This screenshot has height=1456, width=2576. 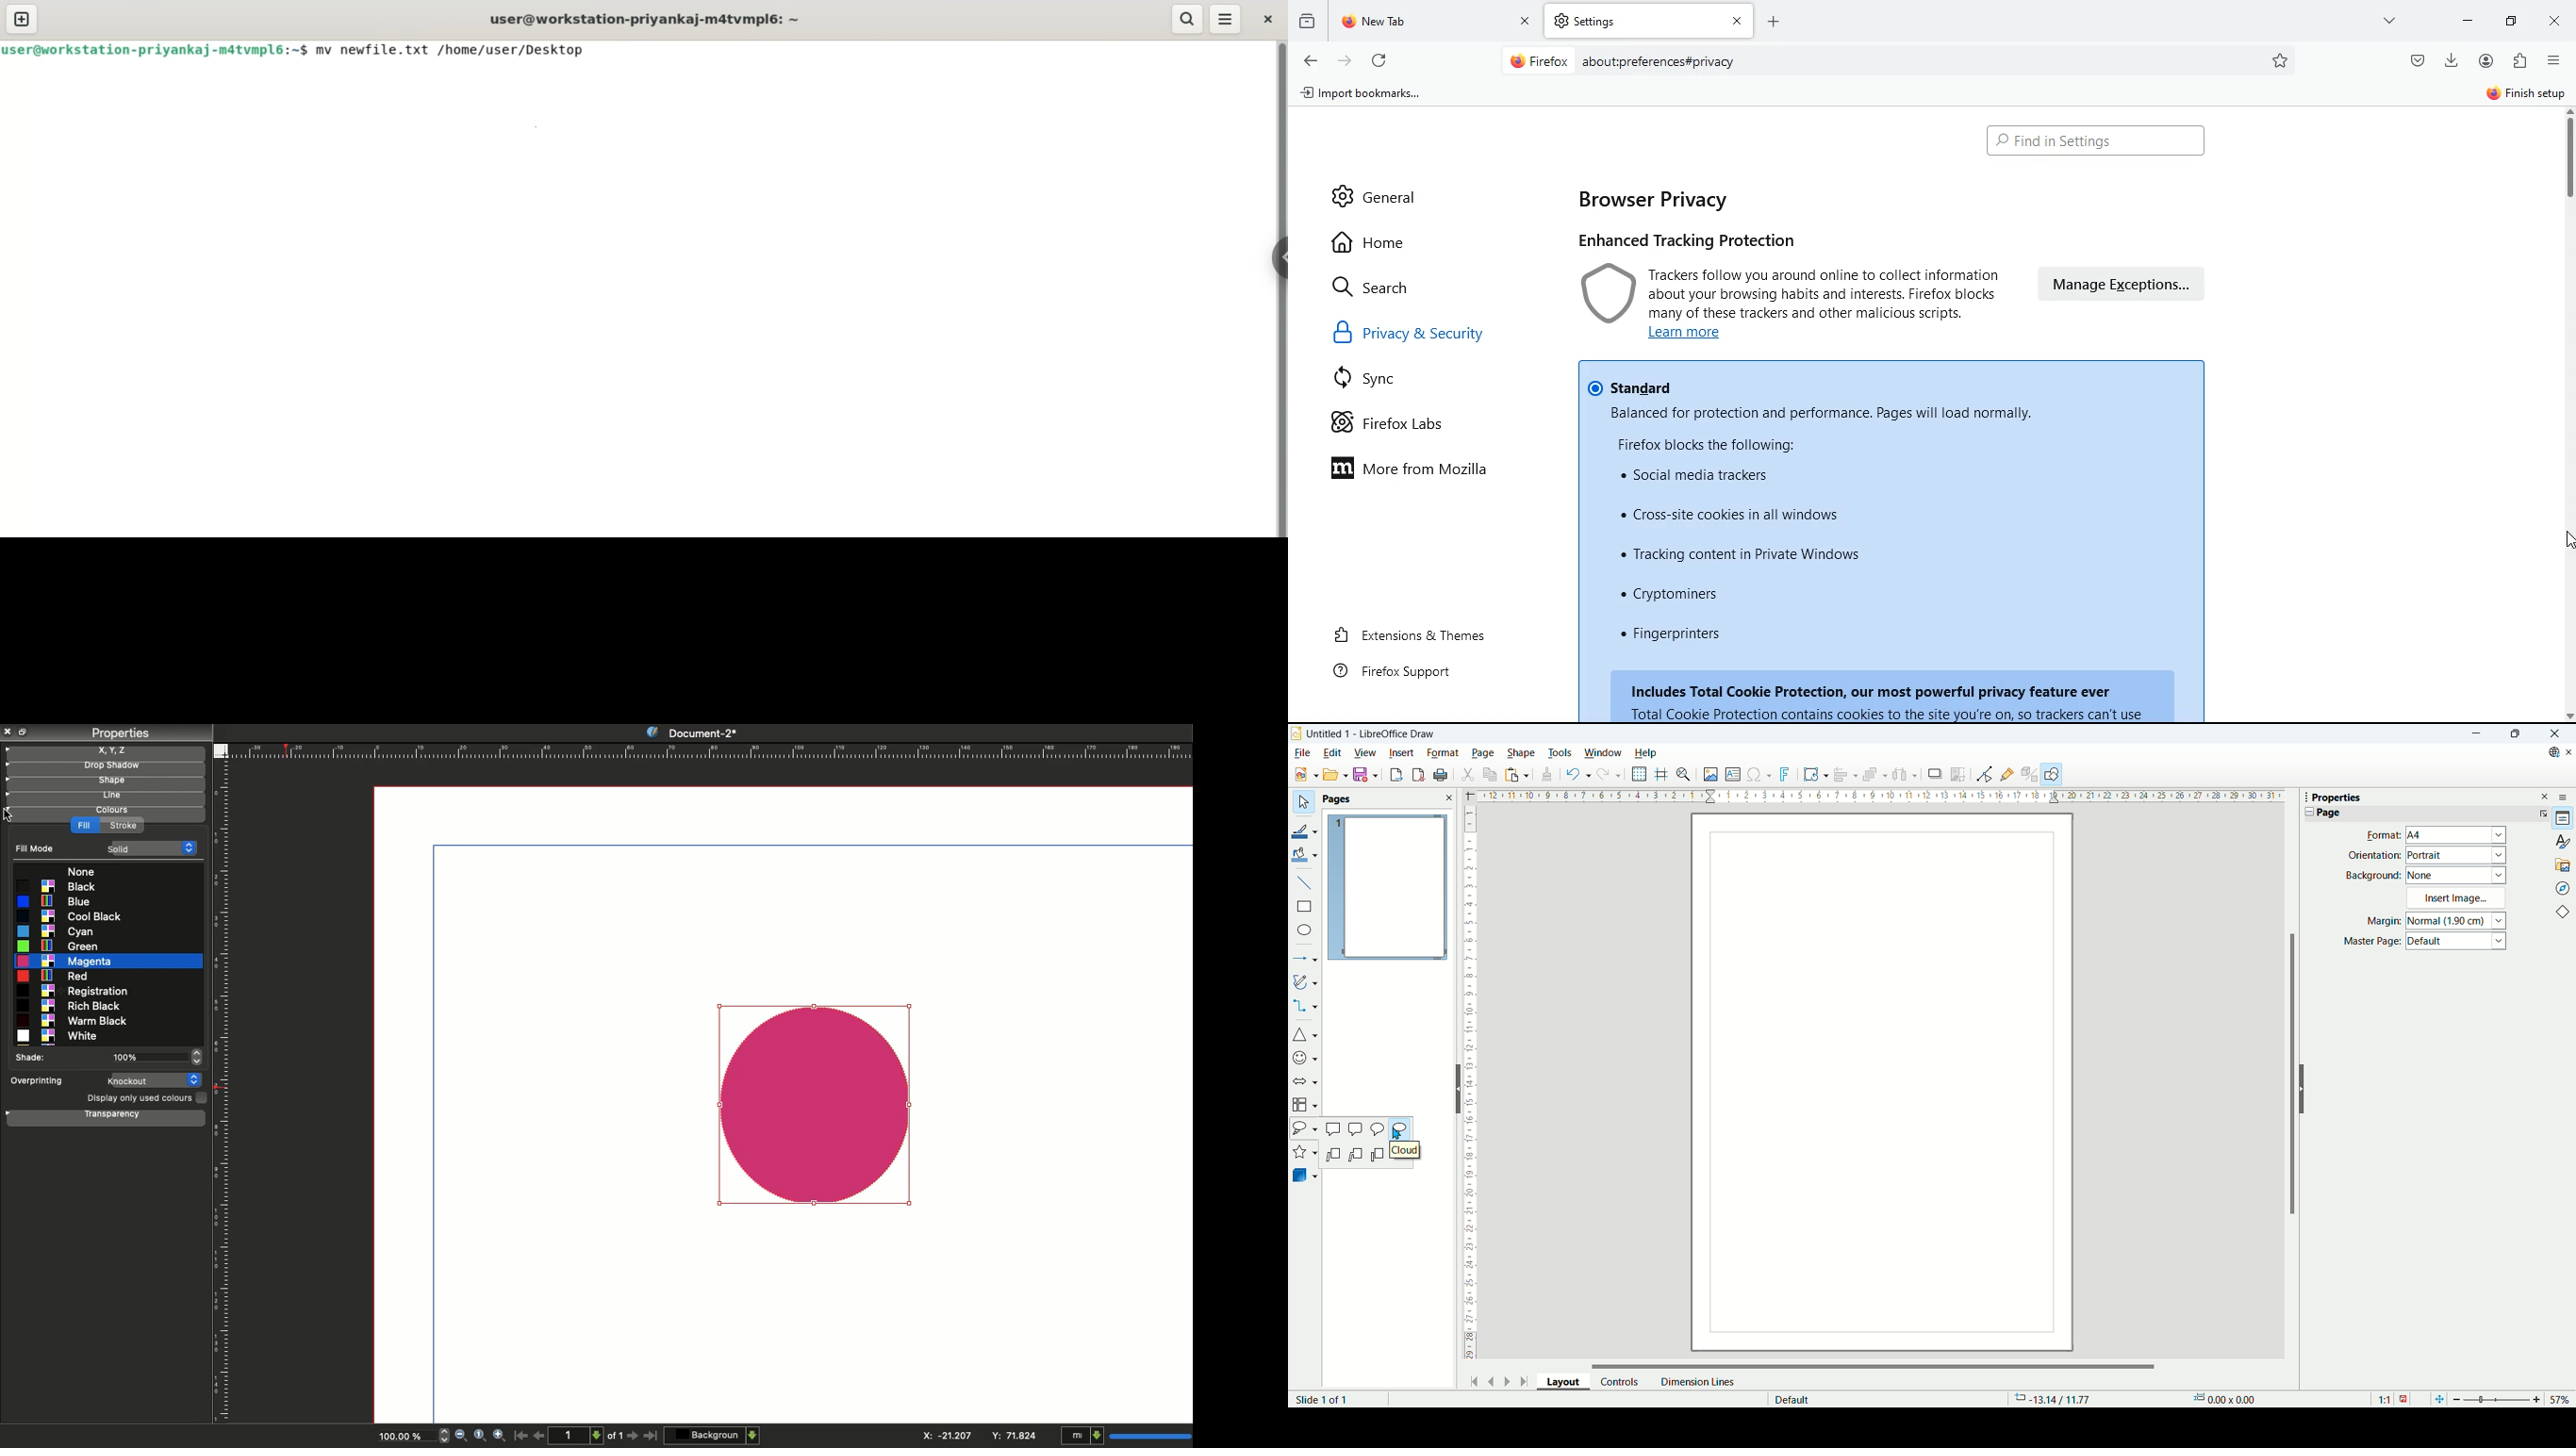 What do you see at coordinates (2373, 875) in the screenshot?
I see `Background` at bounding box center [2373, 875].